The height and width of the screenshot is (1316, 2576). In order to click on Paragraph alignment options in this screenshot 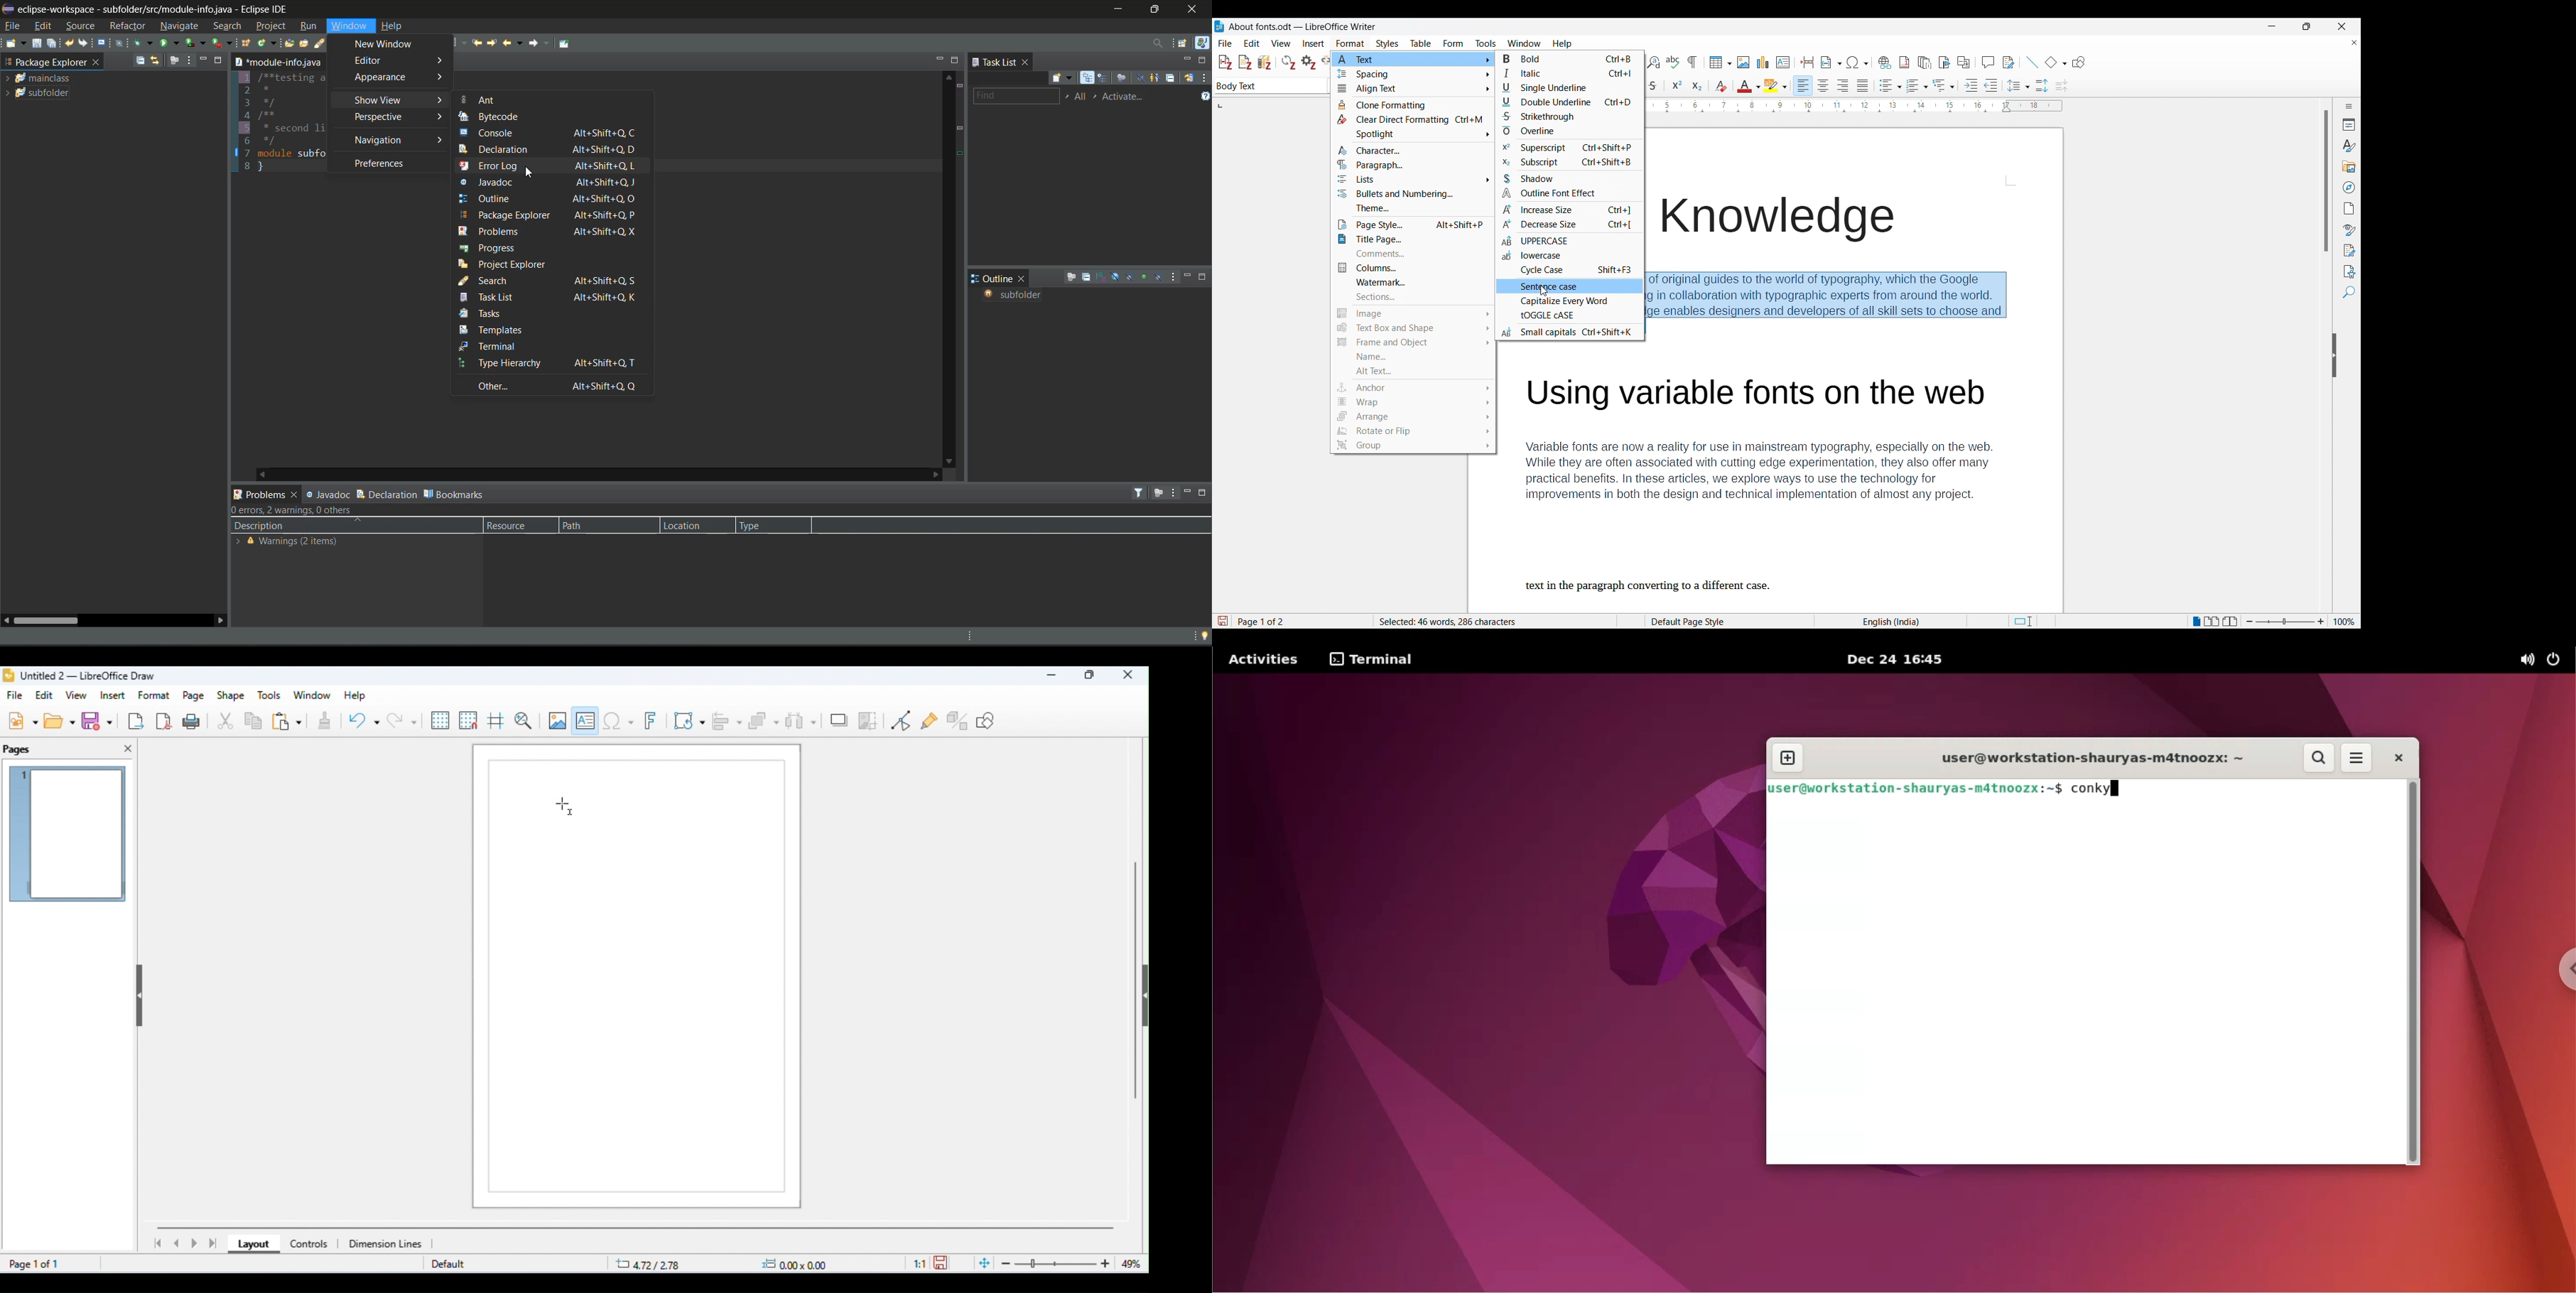, I will do `click(1832, 86)`.